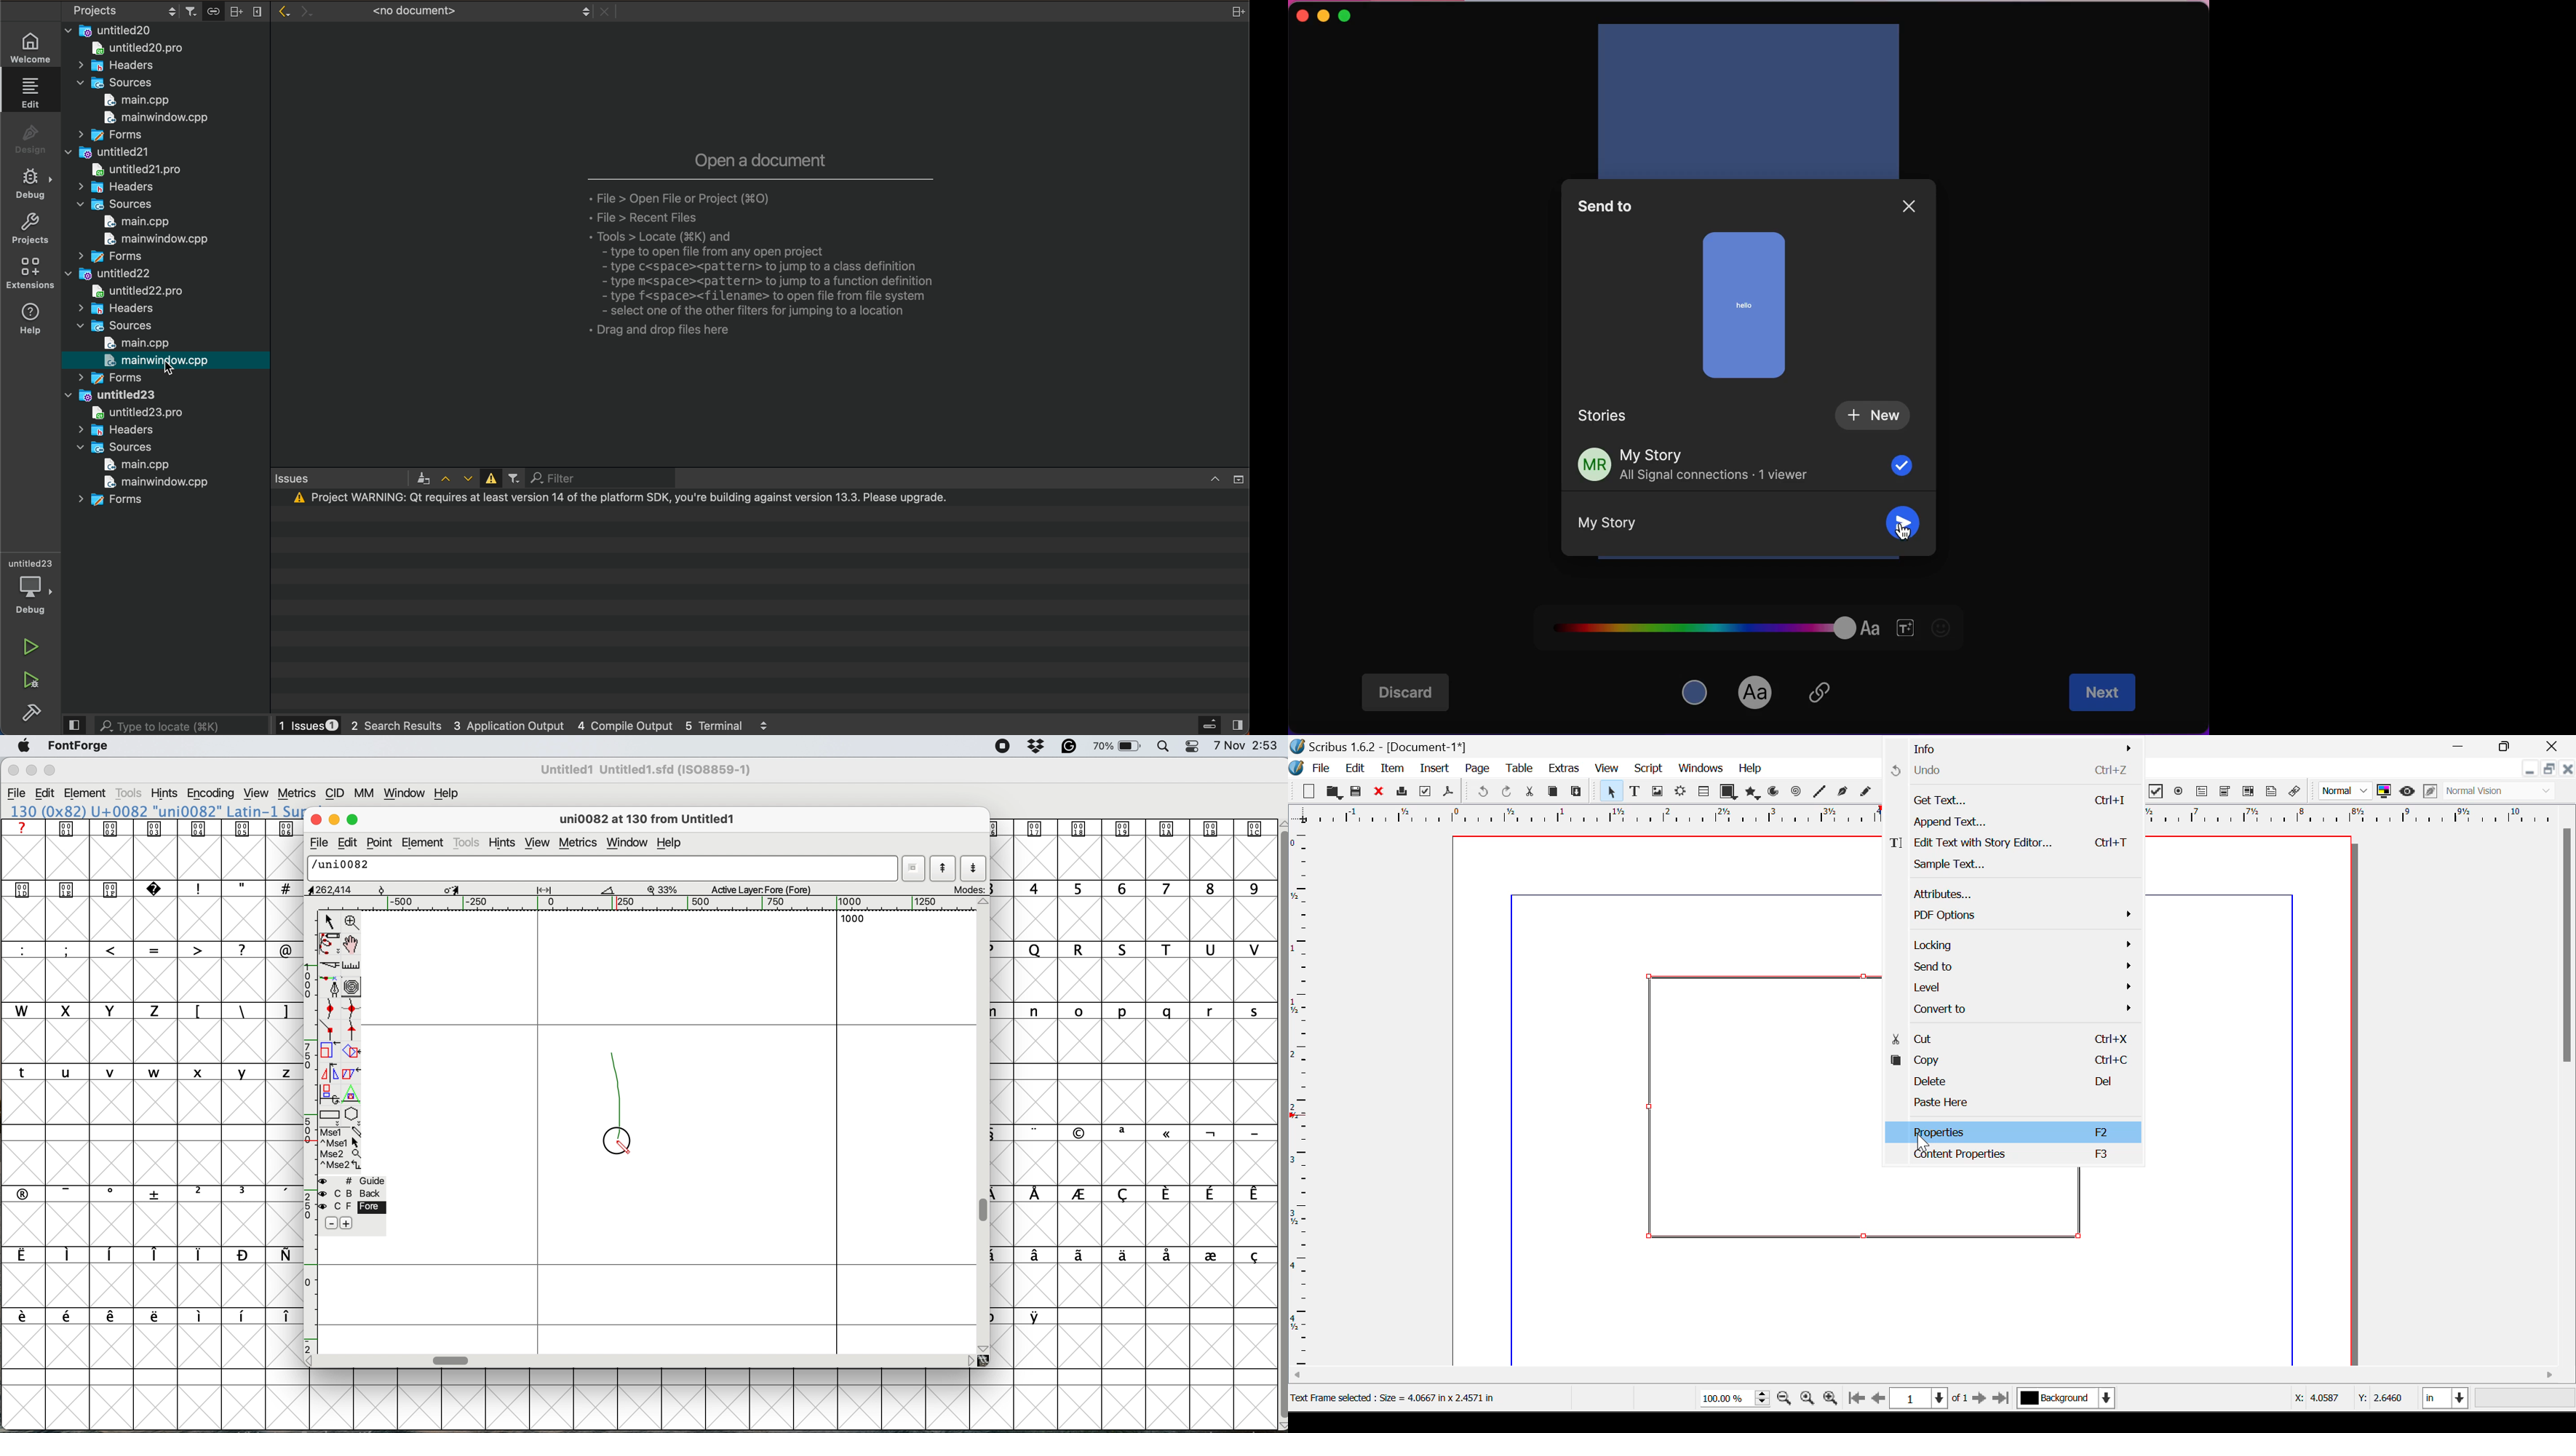 The width and height of the screenshot is (2576, 1456). I want to click on Zoom 100%, so click(1735, 1399).